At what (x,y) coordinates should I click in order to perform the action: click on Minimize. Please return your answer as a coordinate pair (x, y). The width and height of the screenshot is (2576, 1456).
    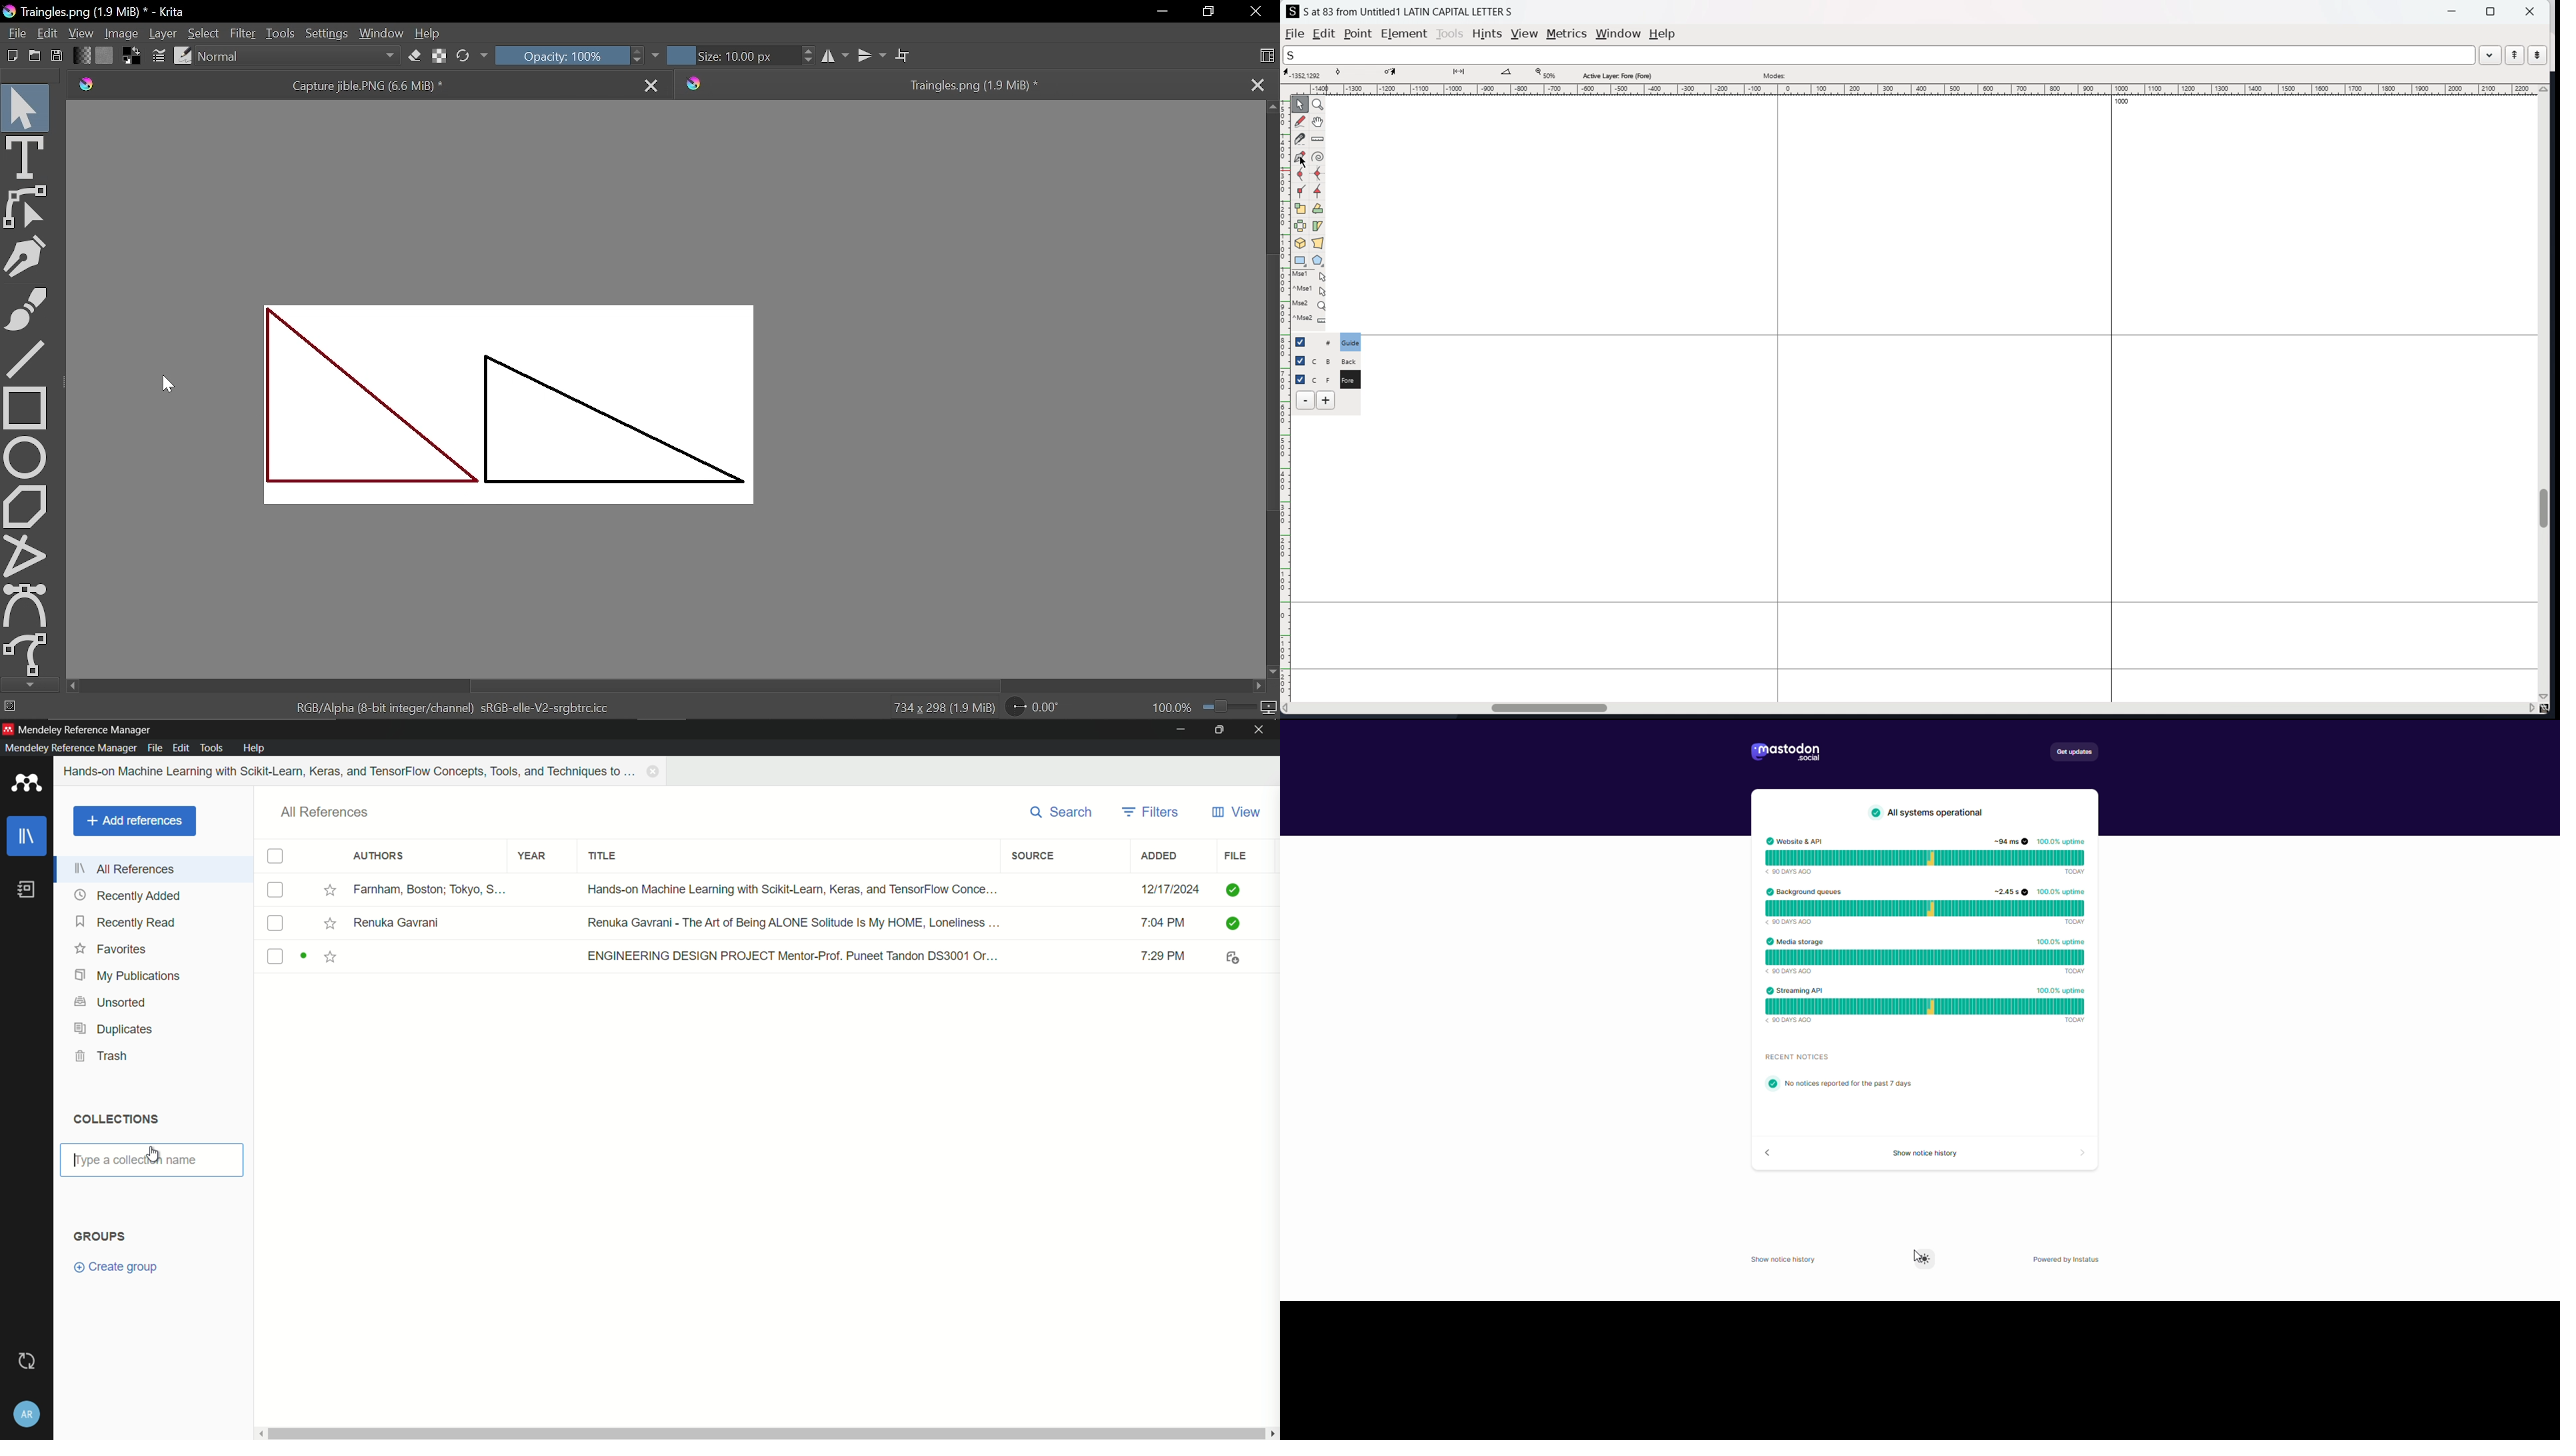
    Looking at the image, I should click on (1158, 12).